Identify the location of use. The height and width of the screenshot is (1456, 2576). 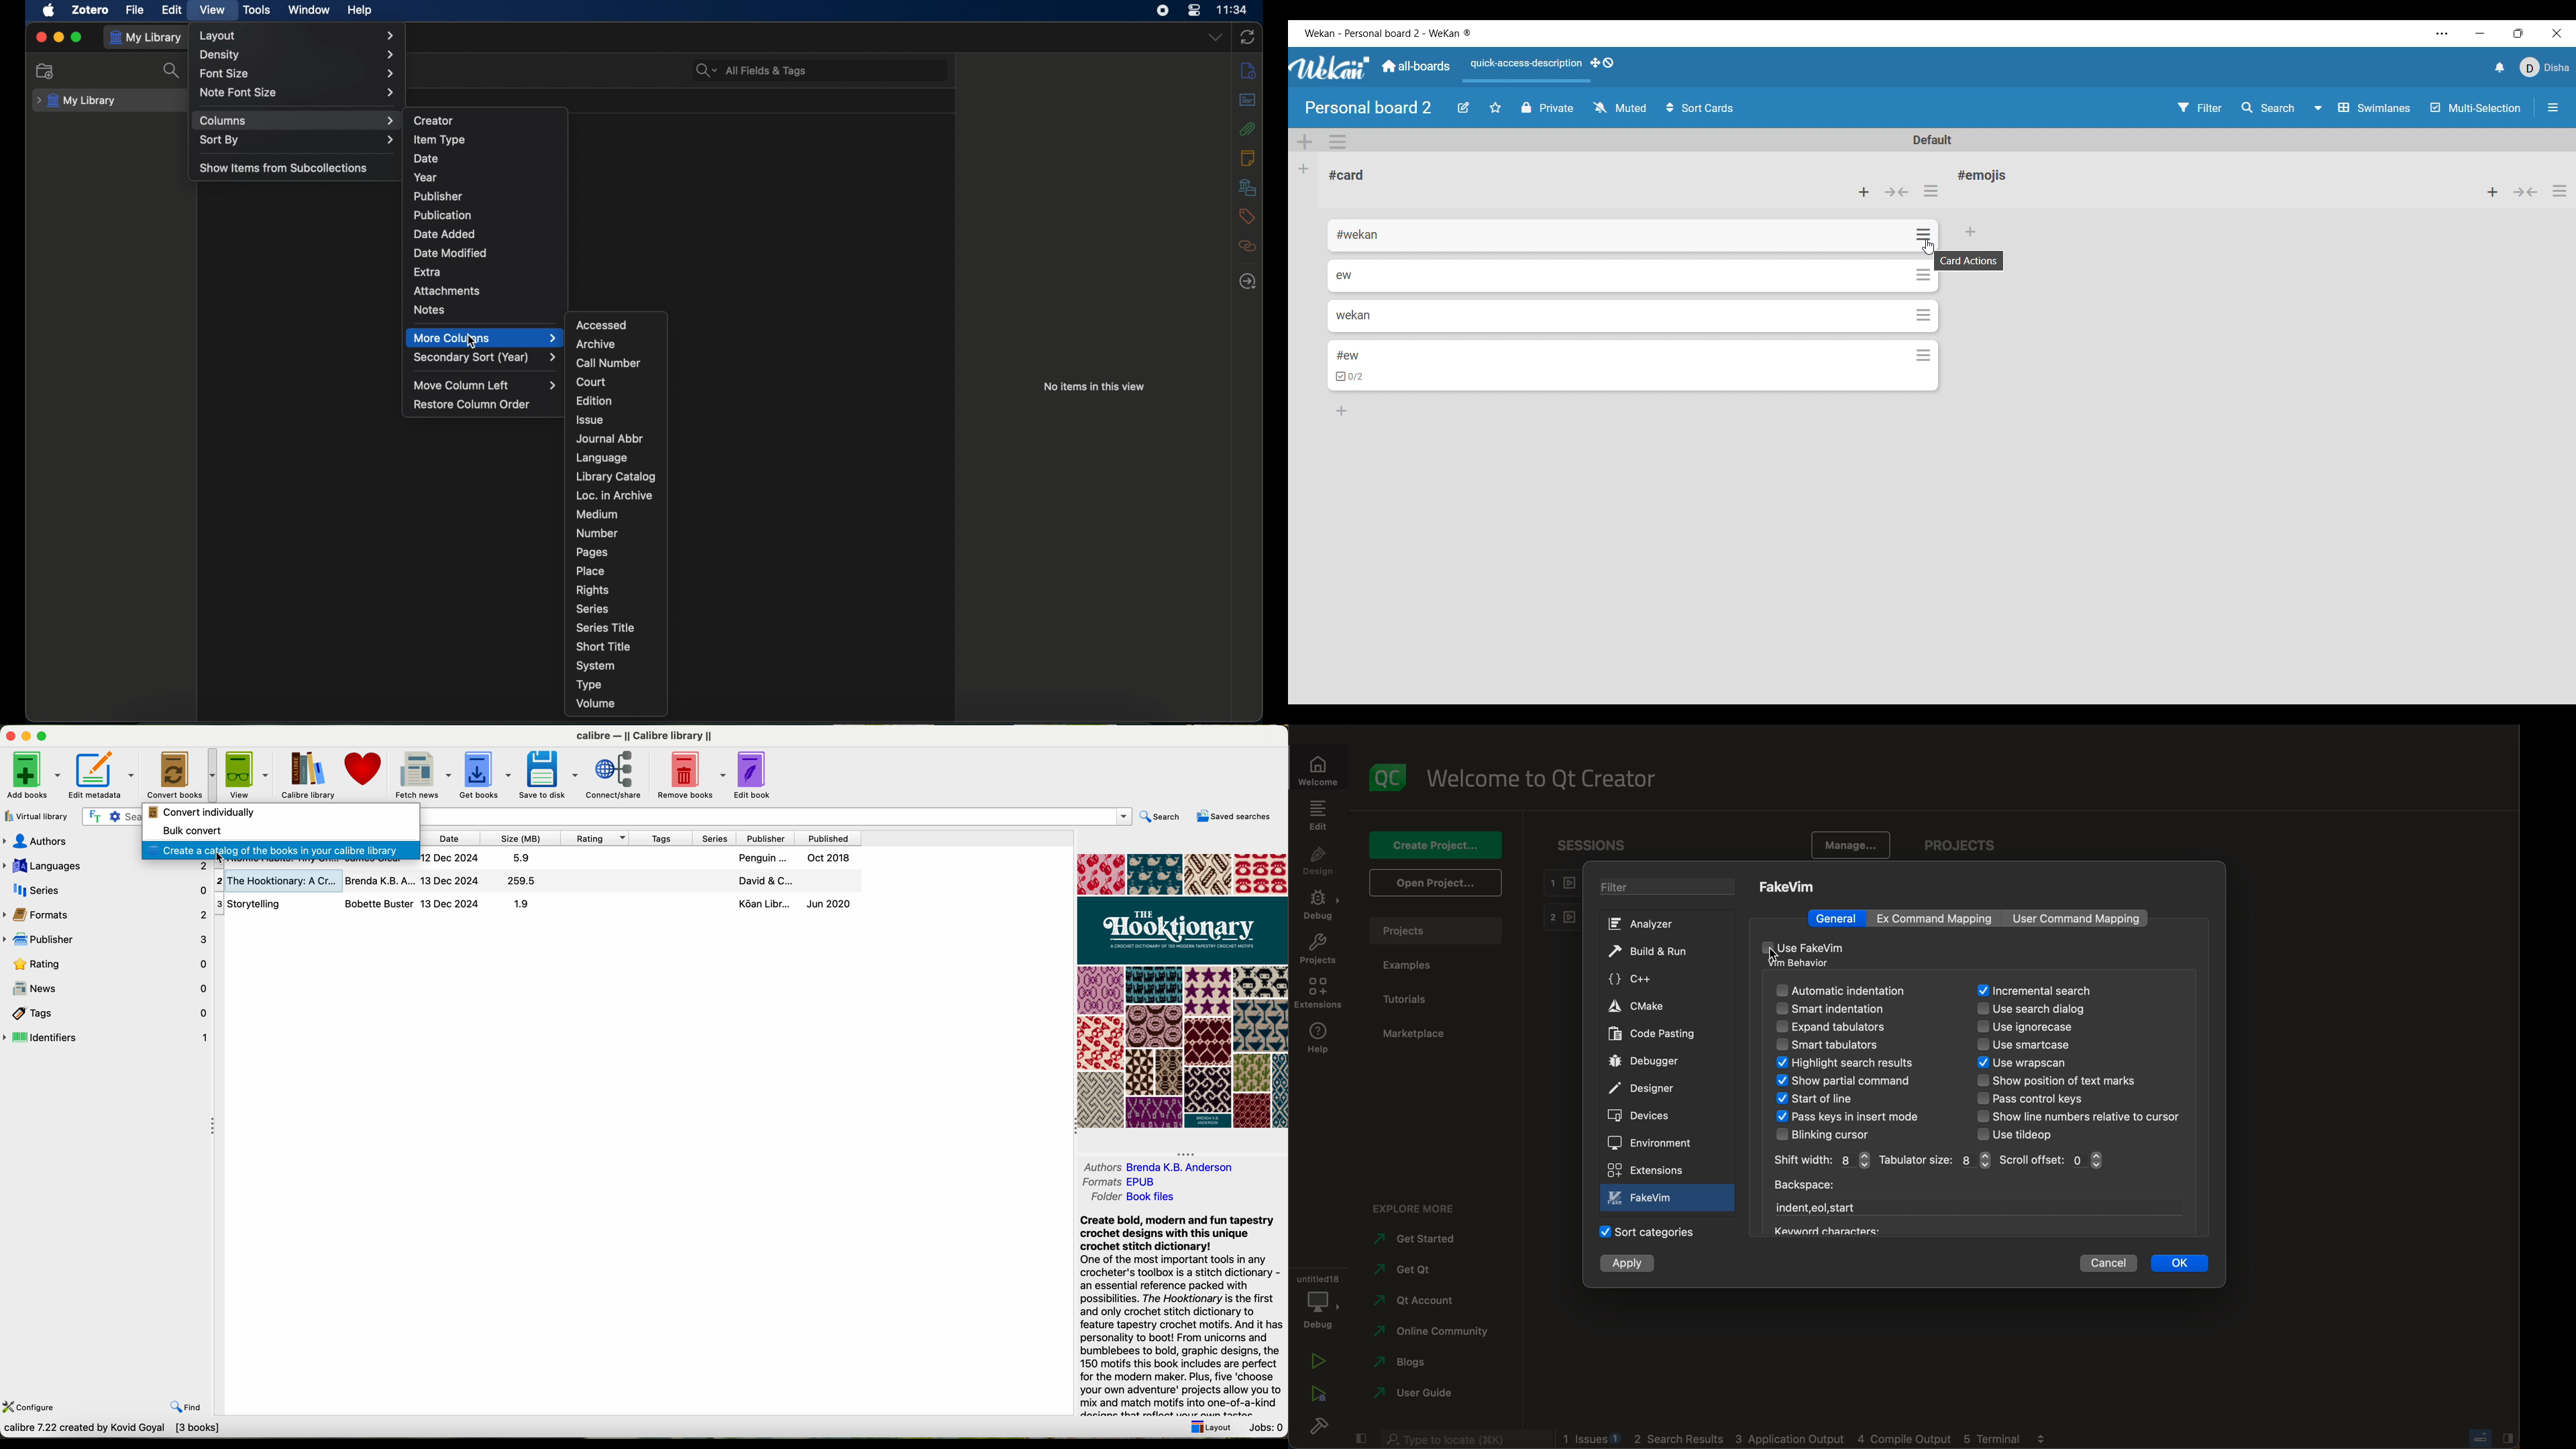
(1802, 948).